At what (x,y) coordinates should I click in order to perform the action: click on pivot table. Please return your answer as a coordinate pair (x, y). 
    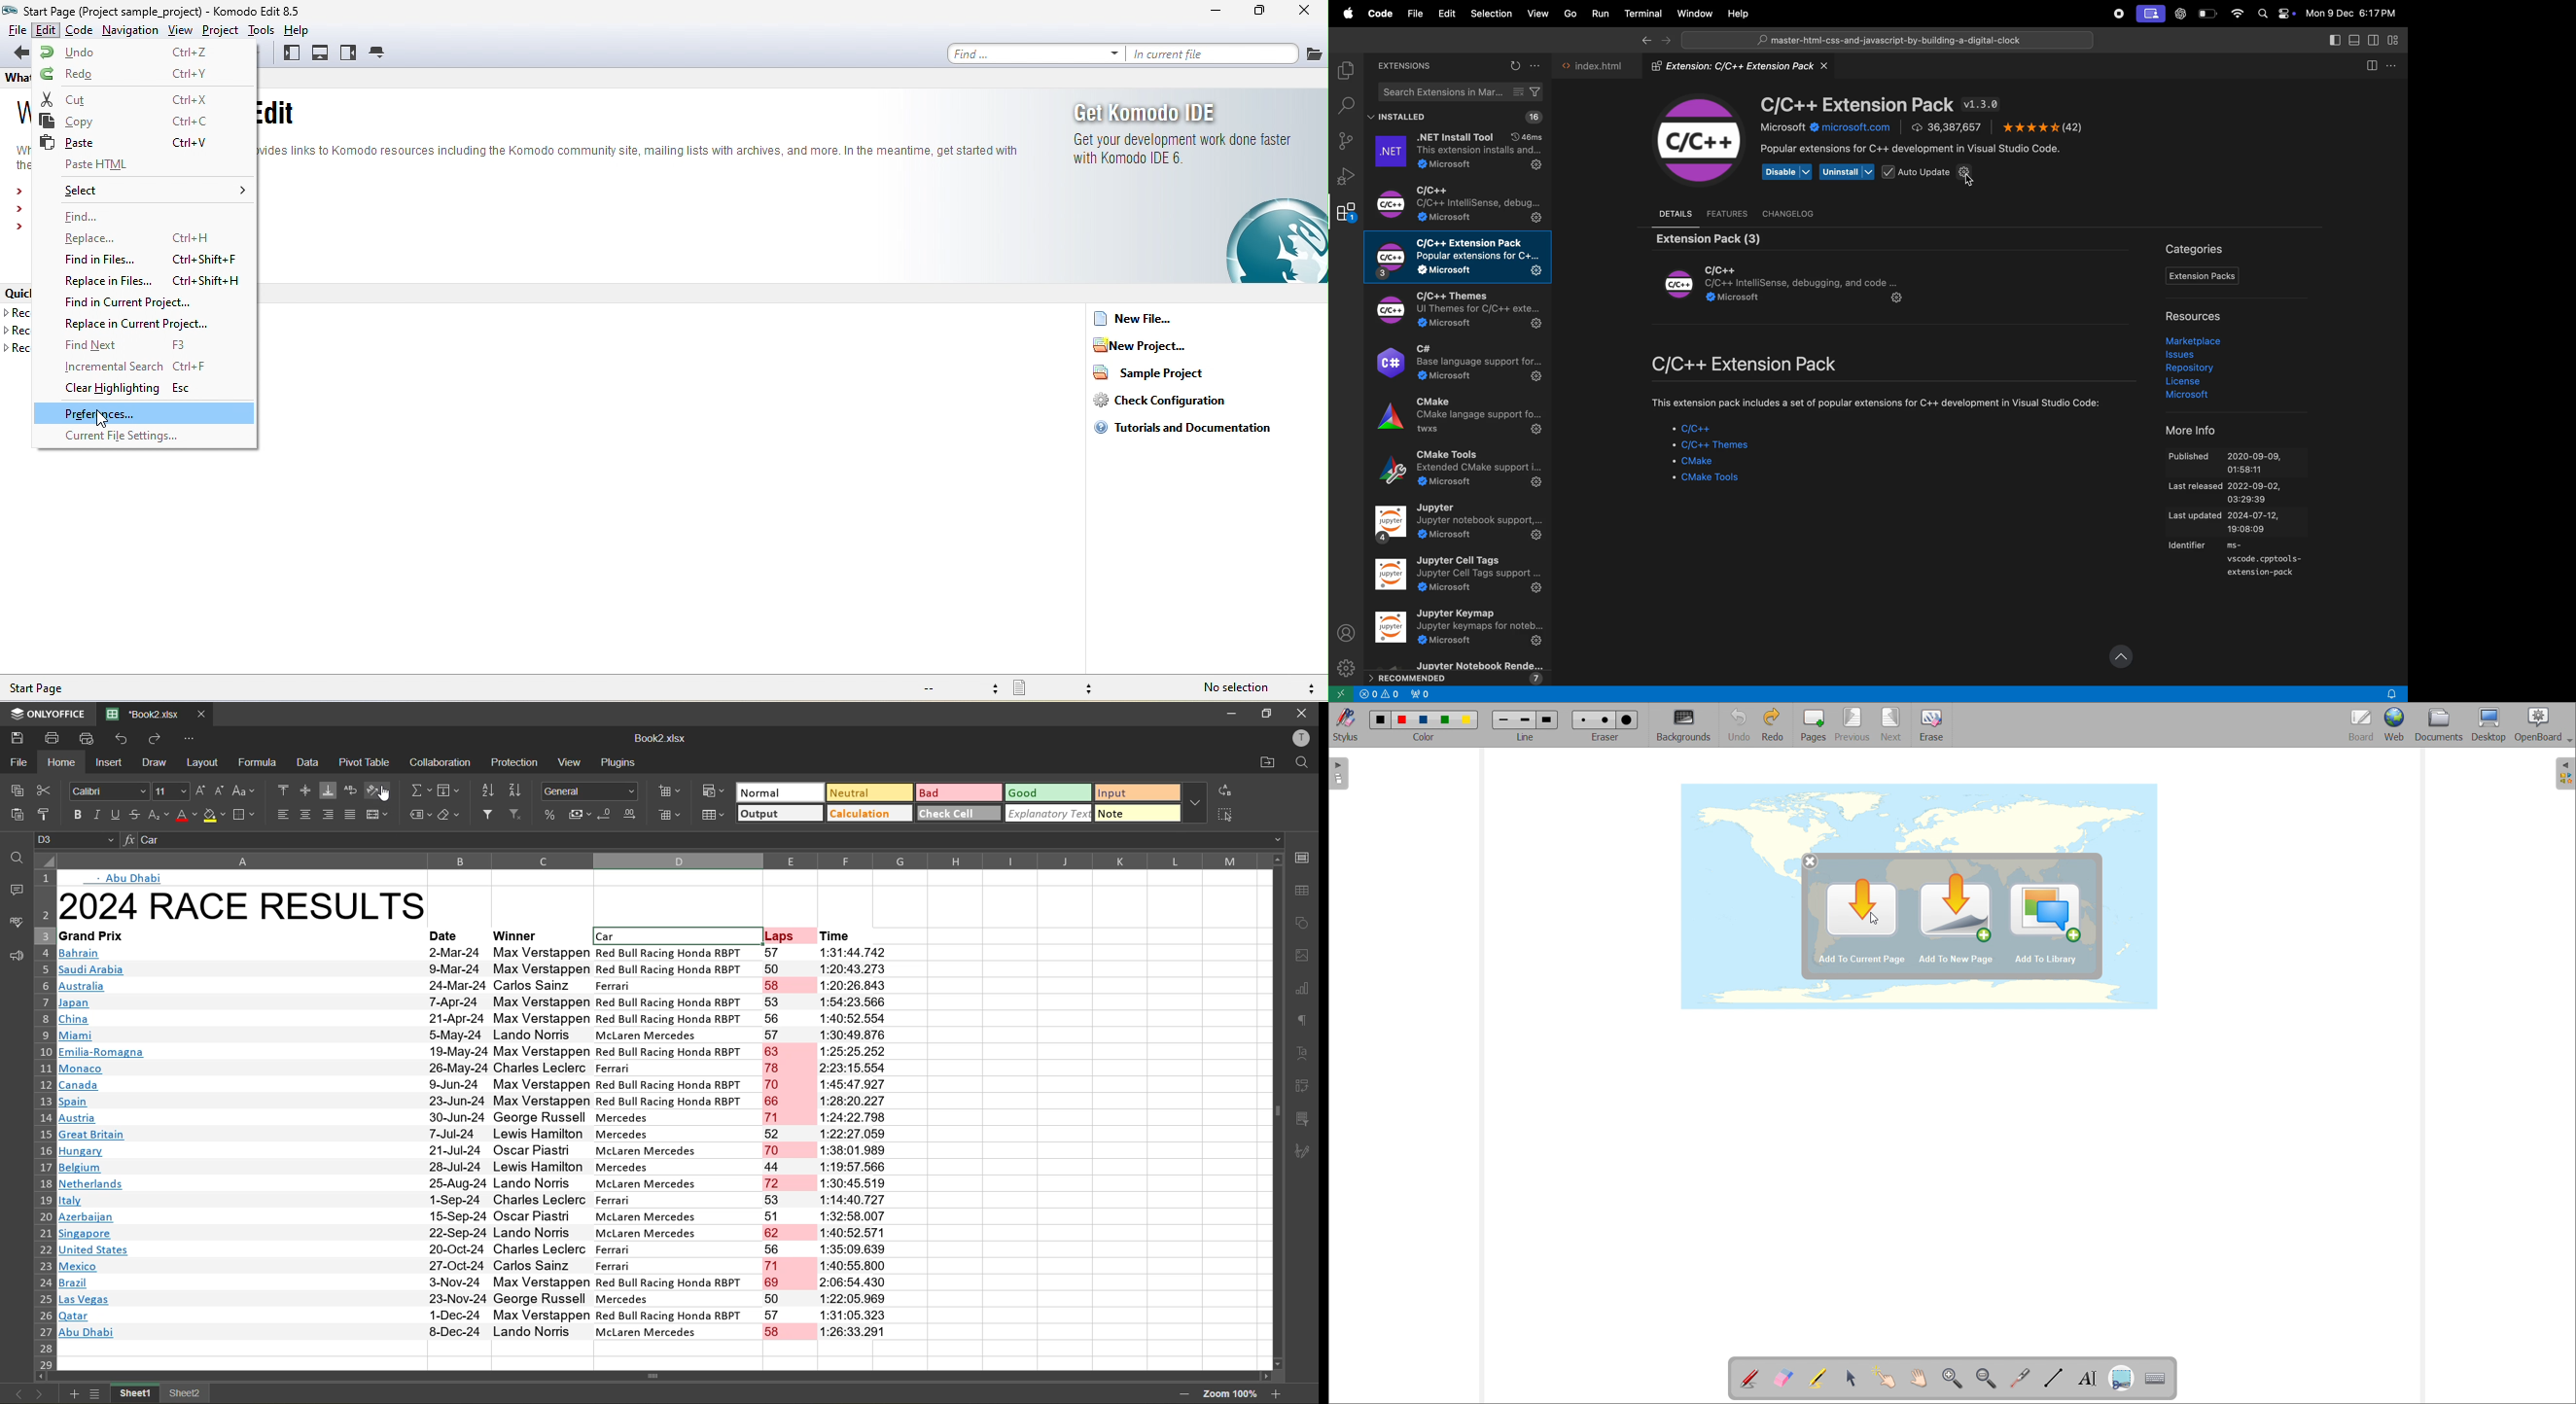
    Looking at the image, I should click on (364, 764).